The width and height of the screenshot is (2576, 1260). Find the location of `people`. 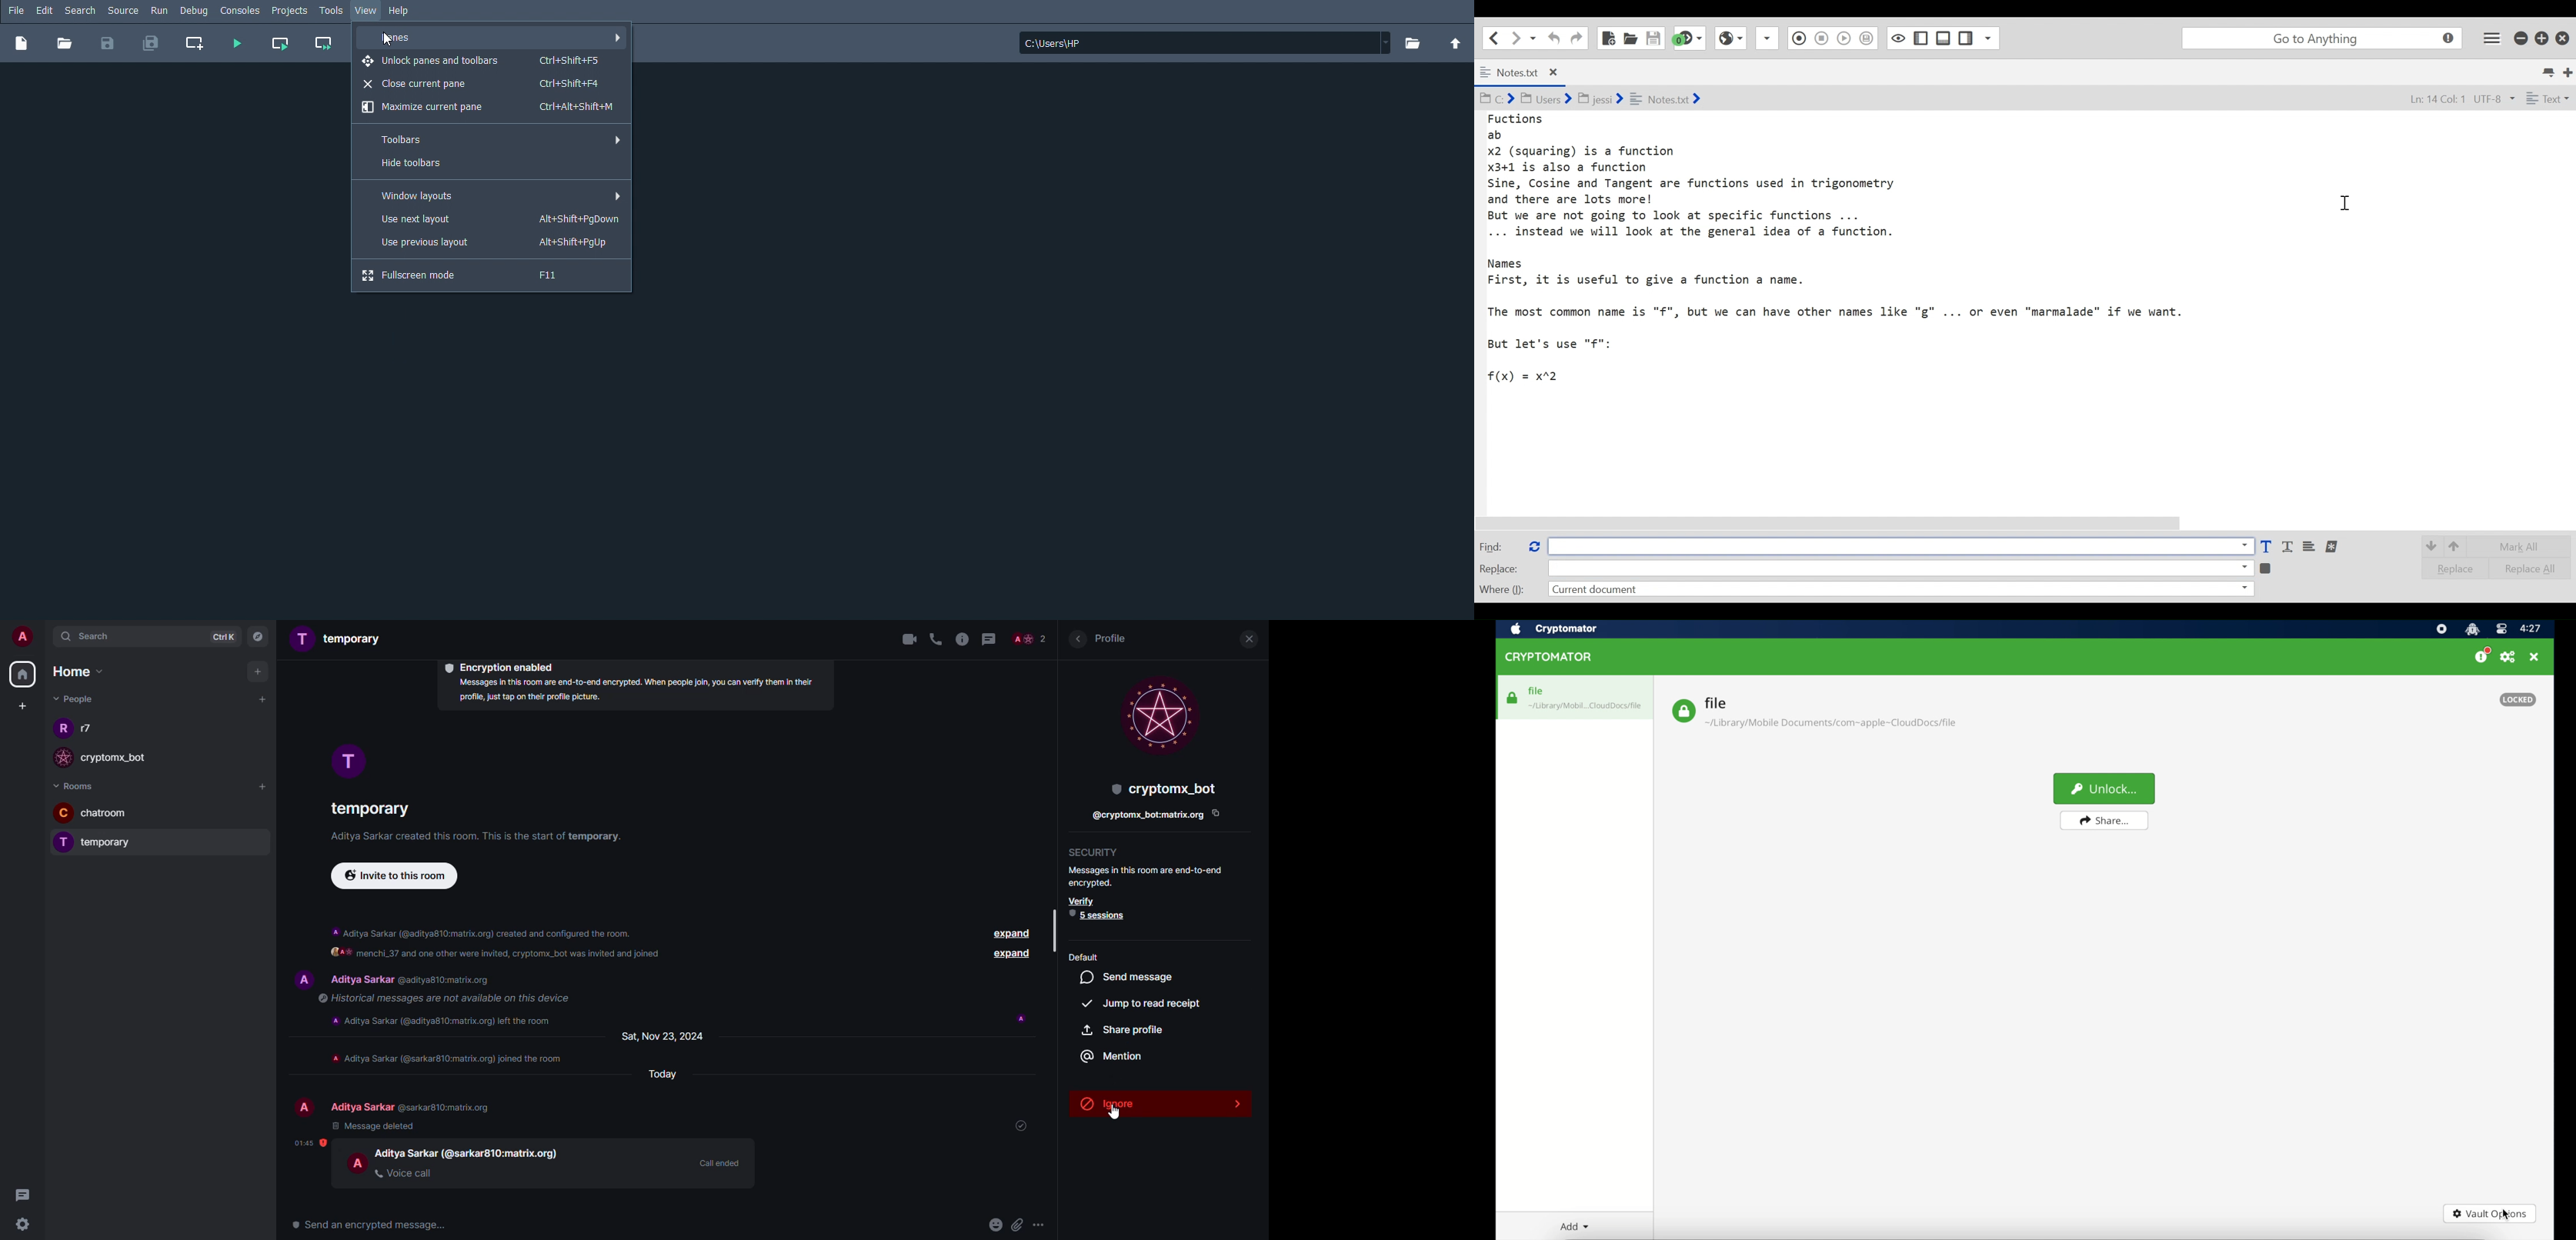

people is located at coordinates (1030, 639).